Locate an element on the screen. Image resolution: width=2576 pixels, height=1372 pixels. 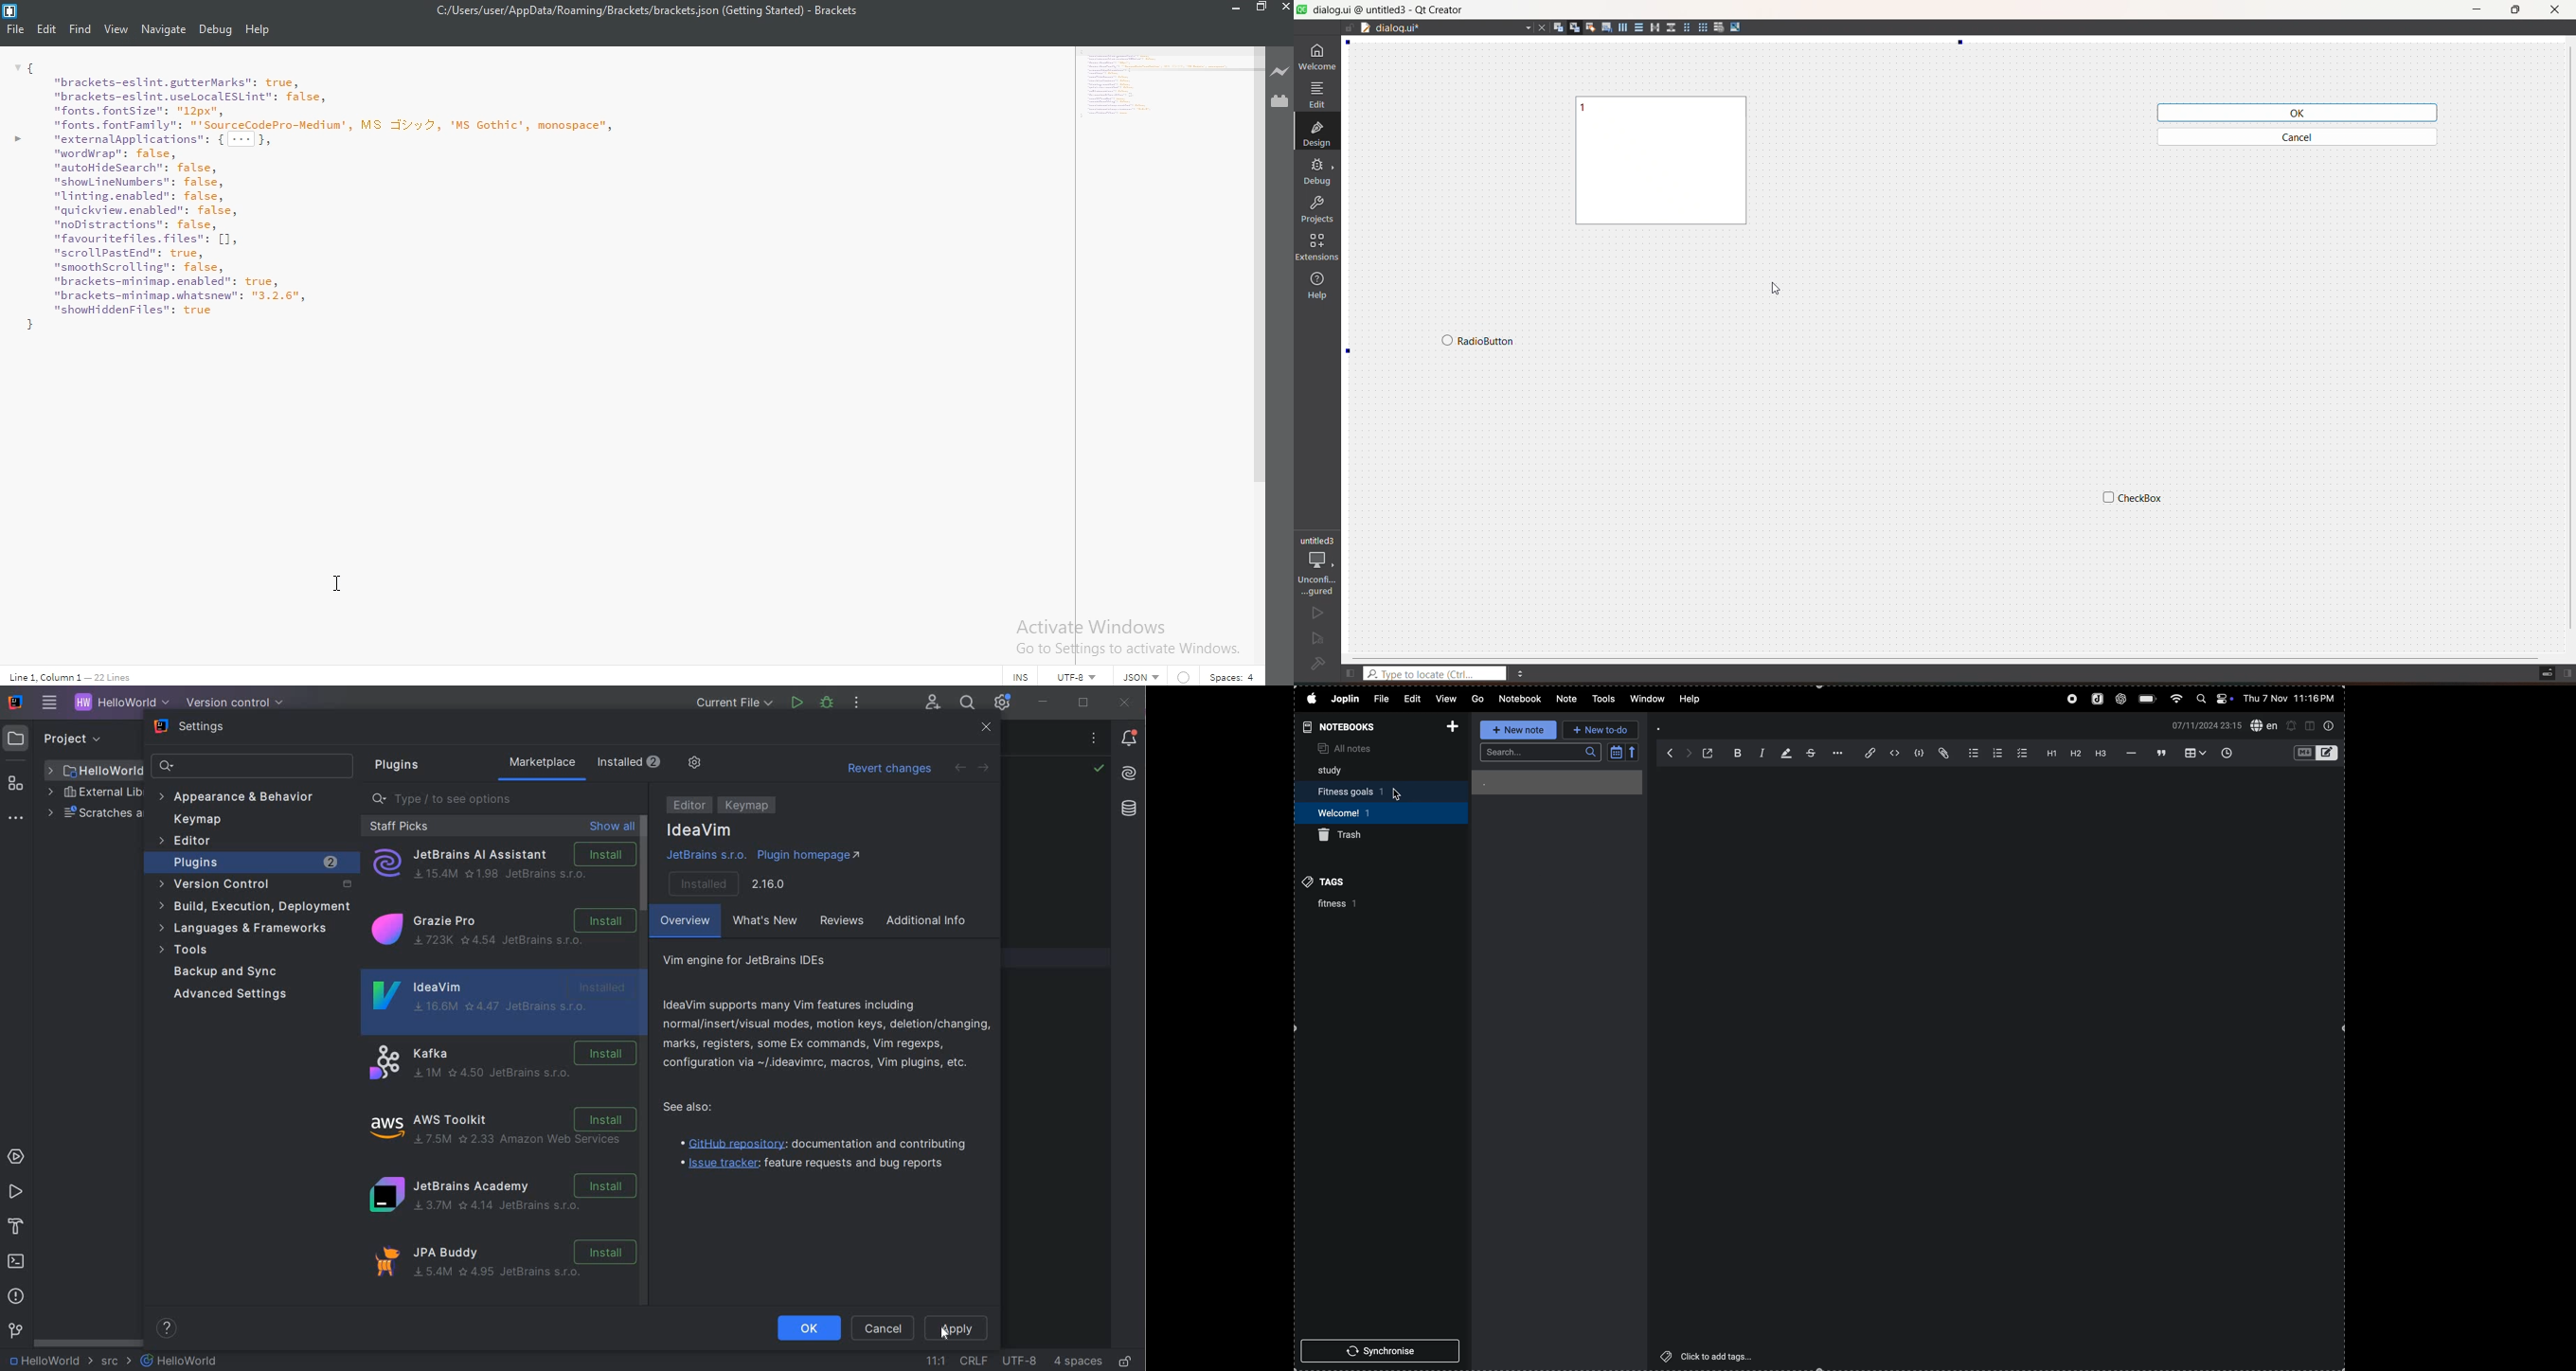
Live preview is located at coordinates (1281, 70).